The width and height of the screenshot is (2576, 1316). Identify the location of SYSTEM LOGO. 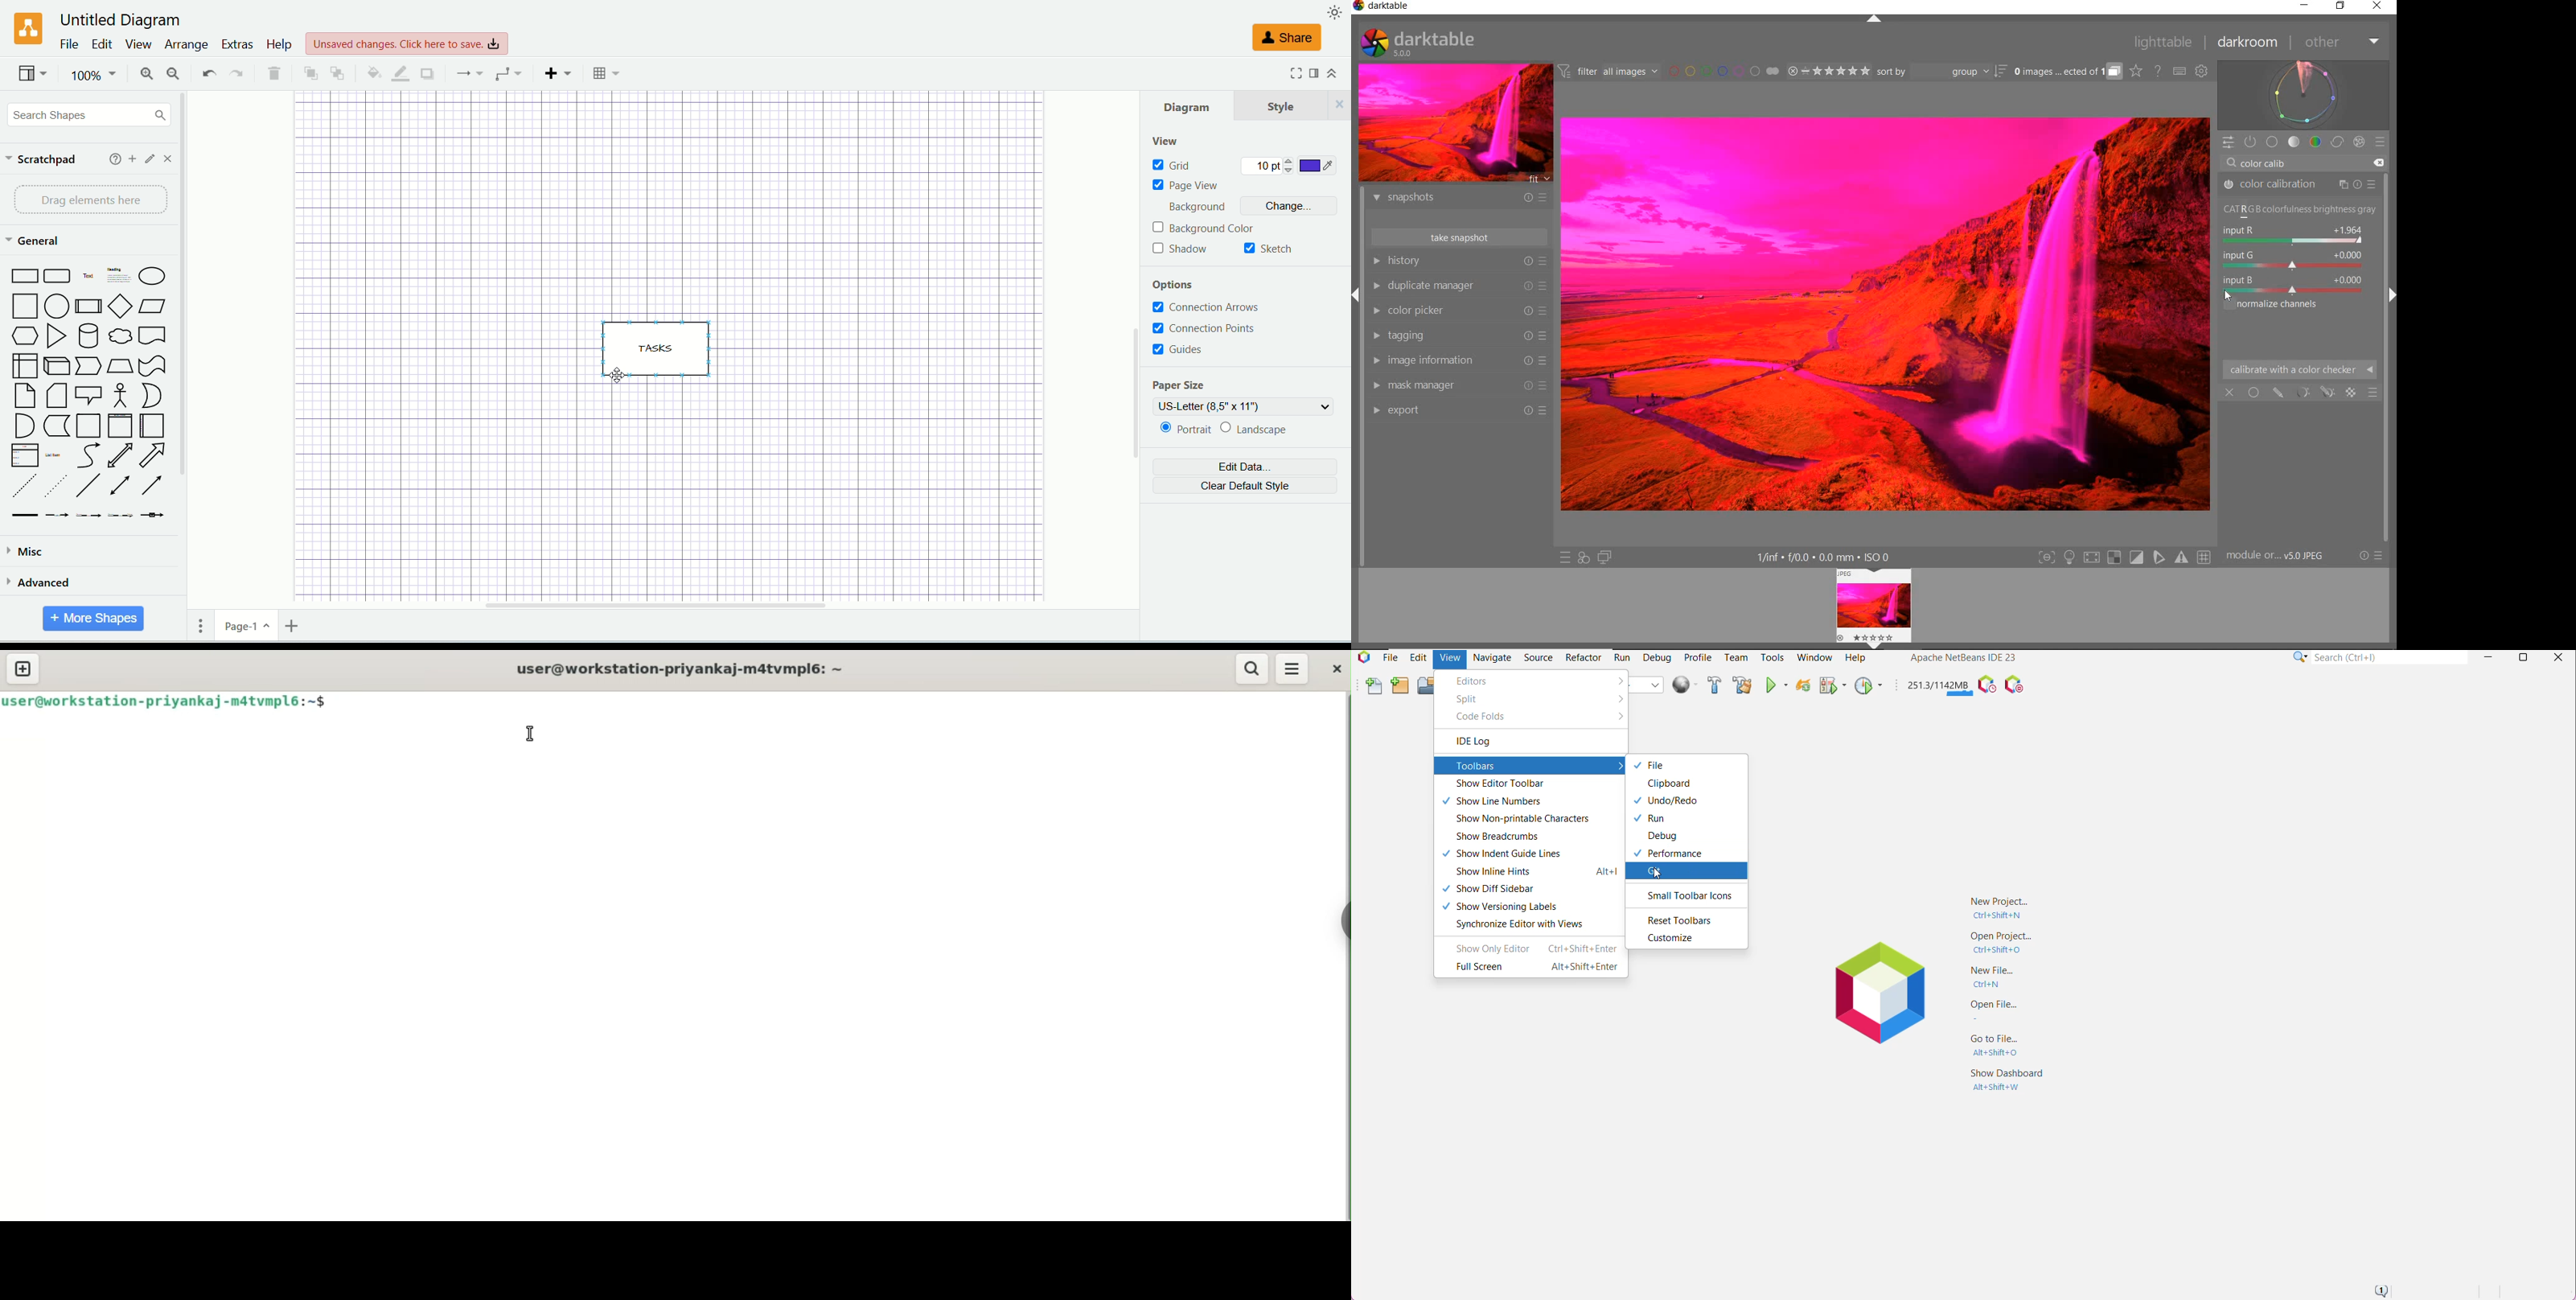
(1418, 43).